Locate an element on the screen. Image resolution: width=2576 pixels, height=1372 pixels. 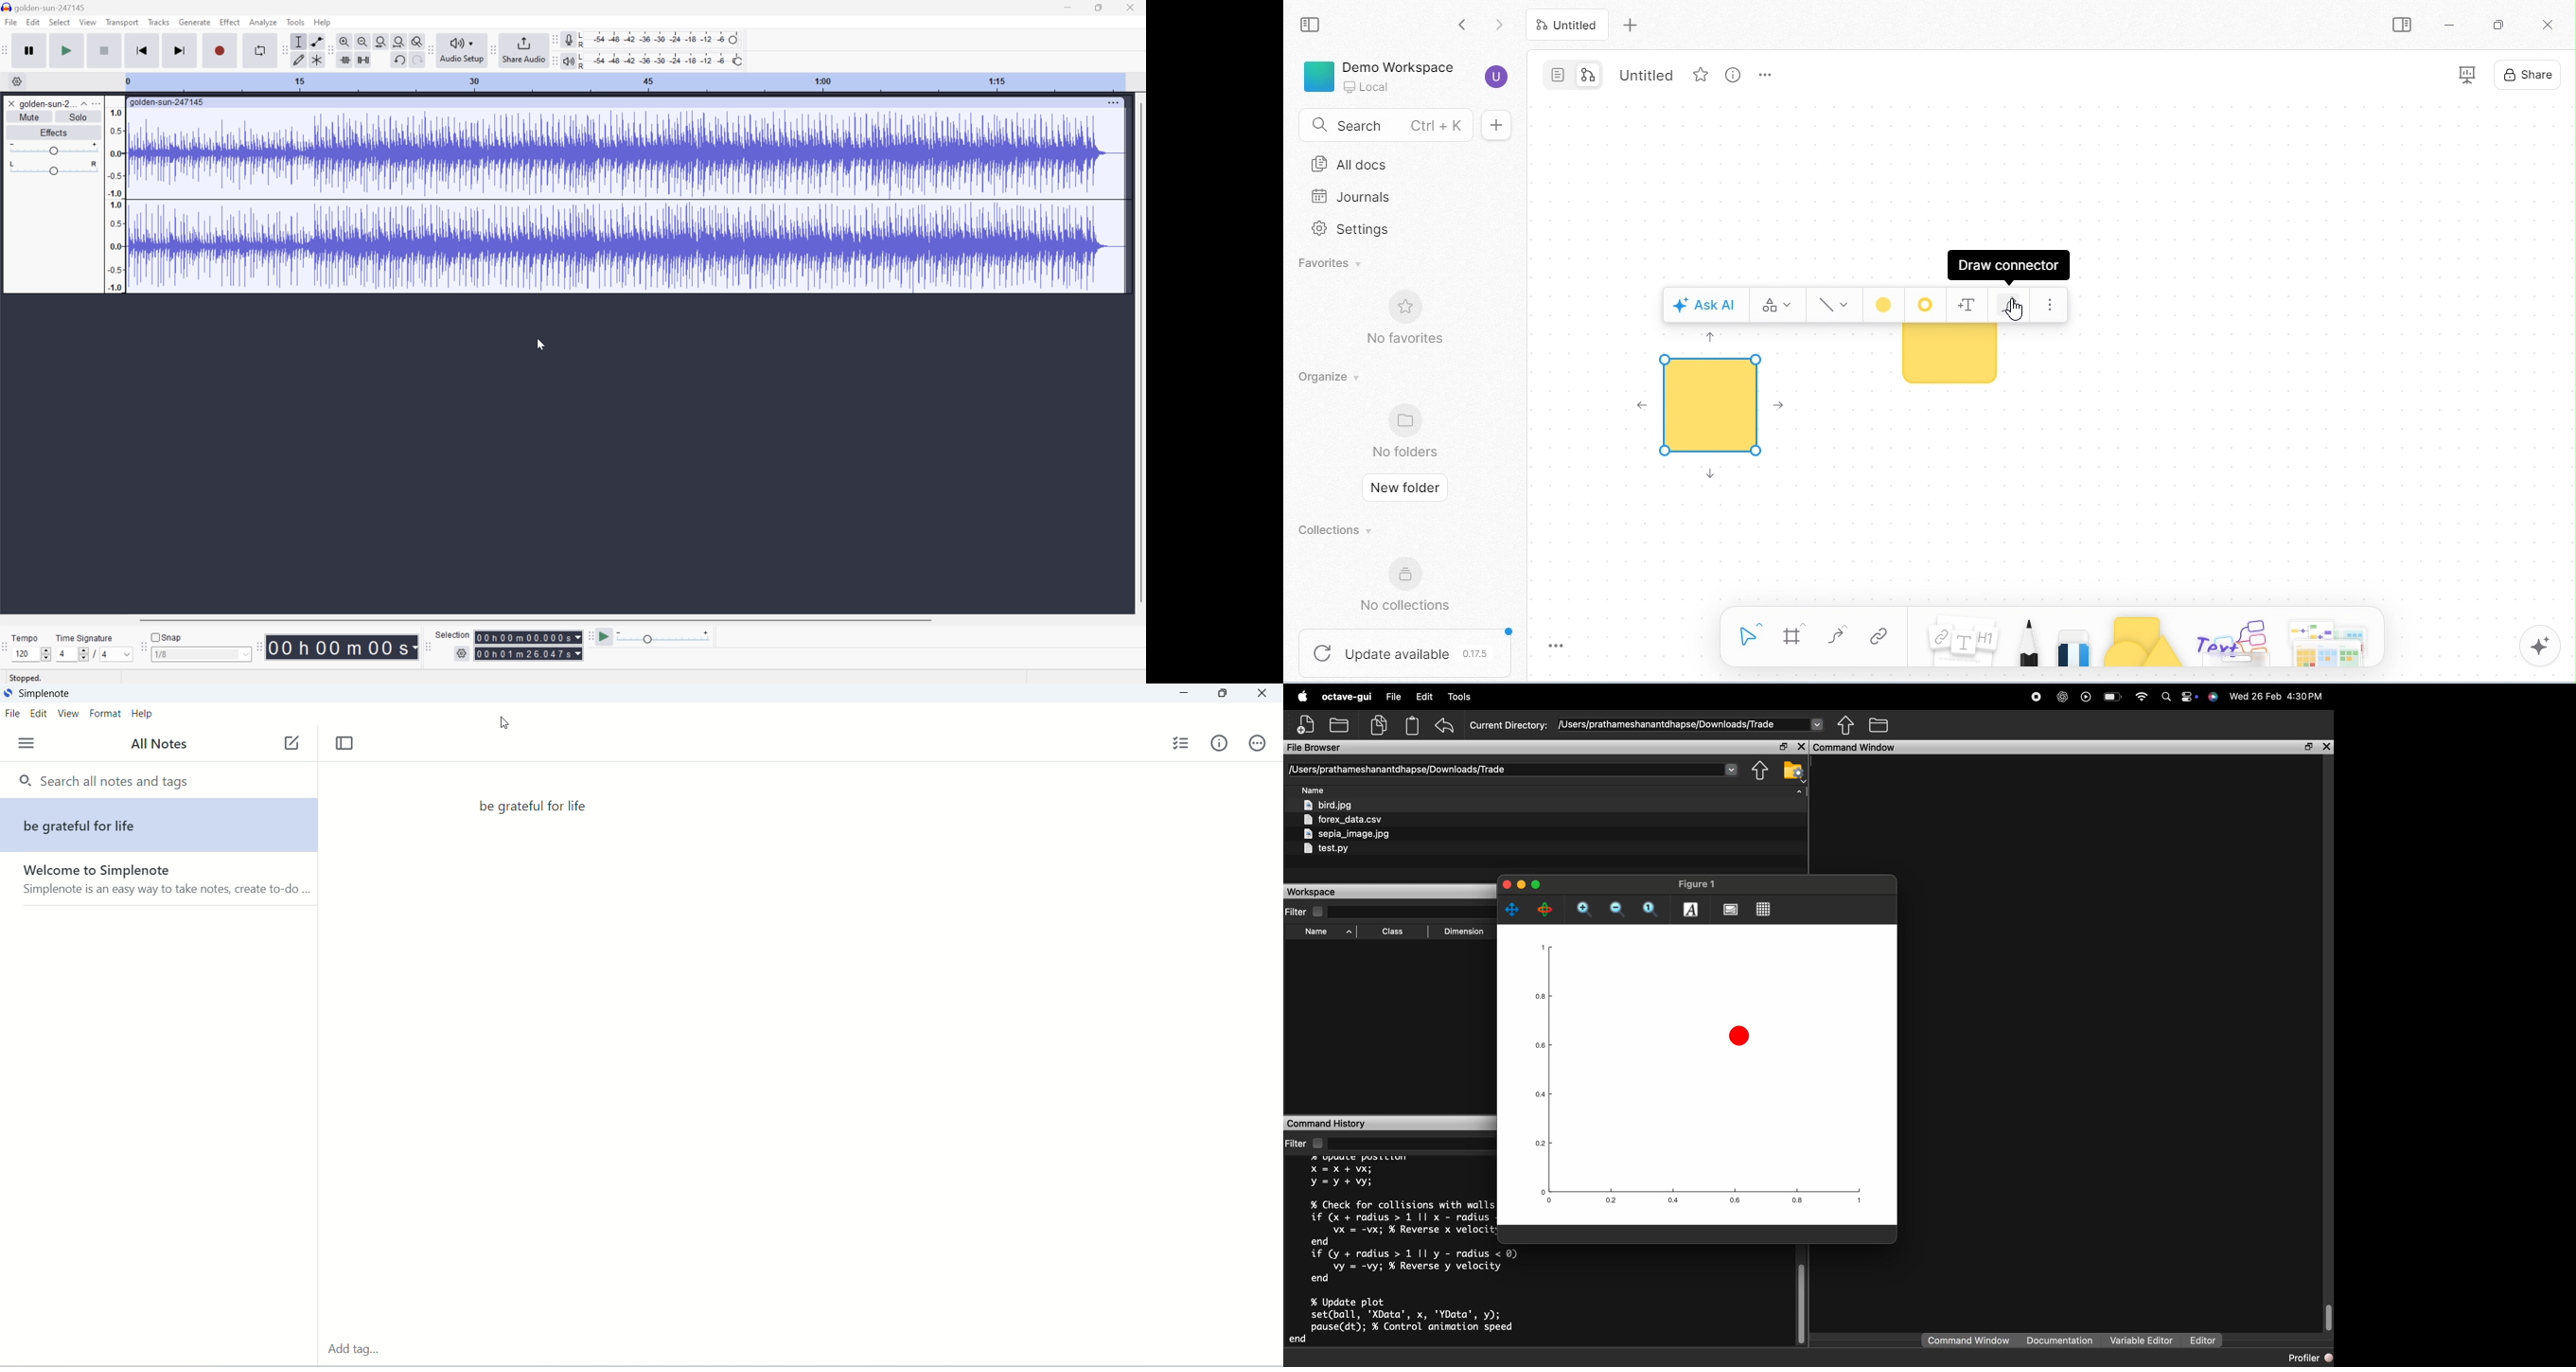
no favorites is located at coordinates (1404, 320).